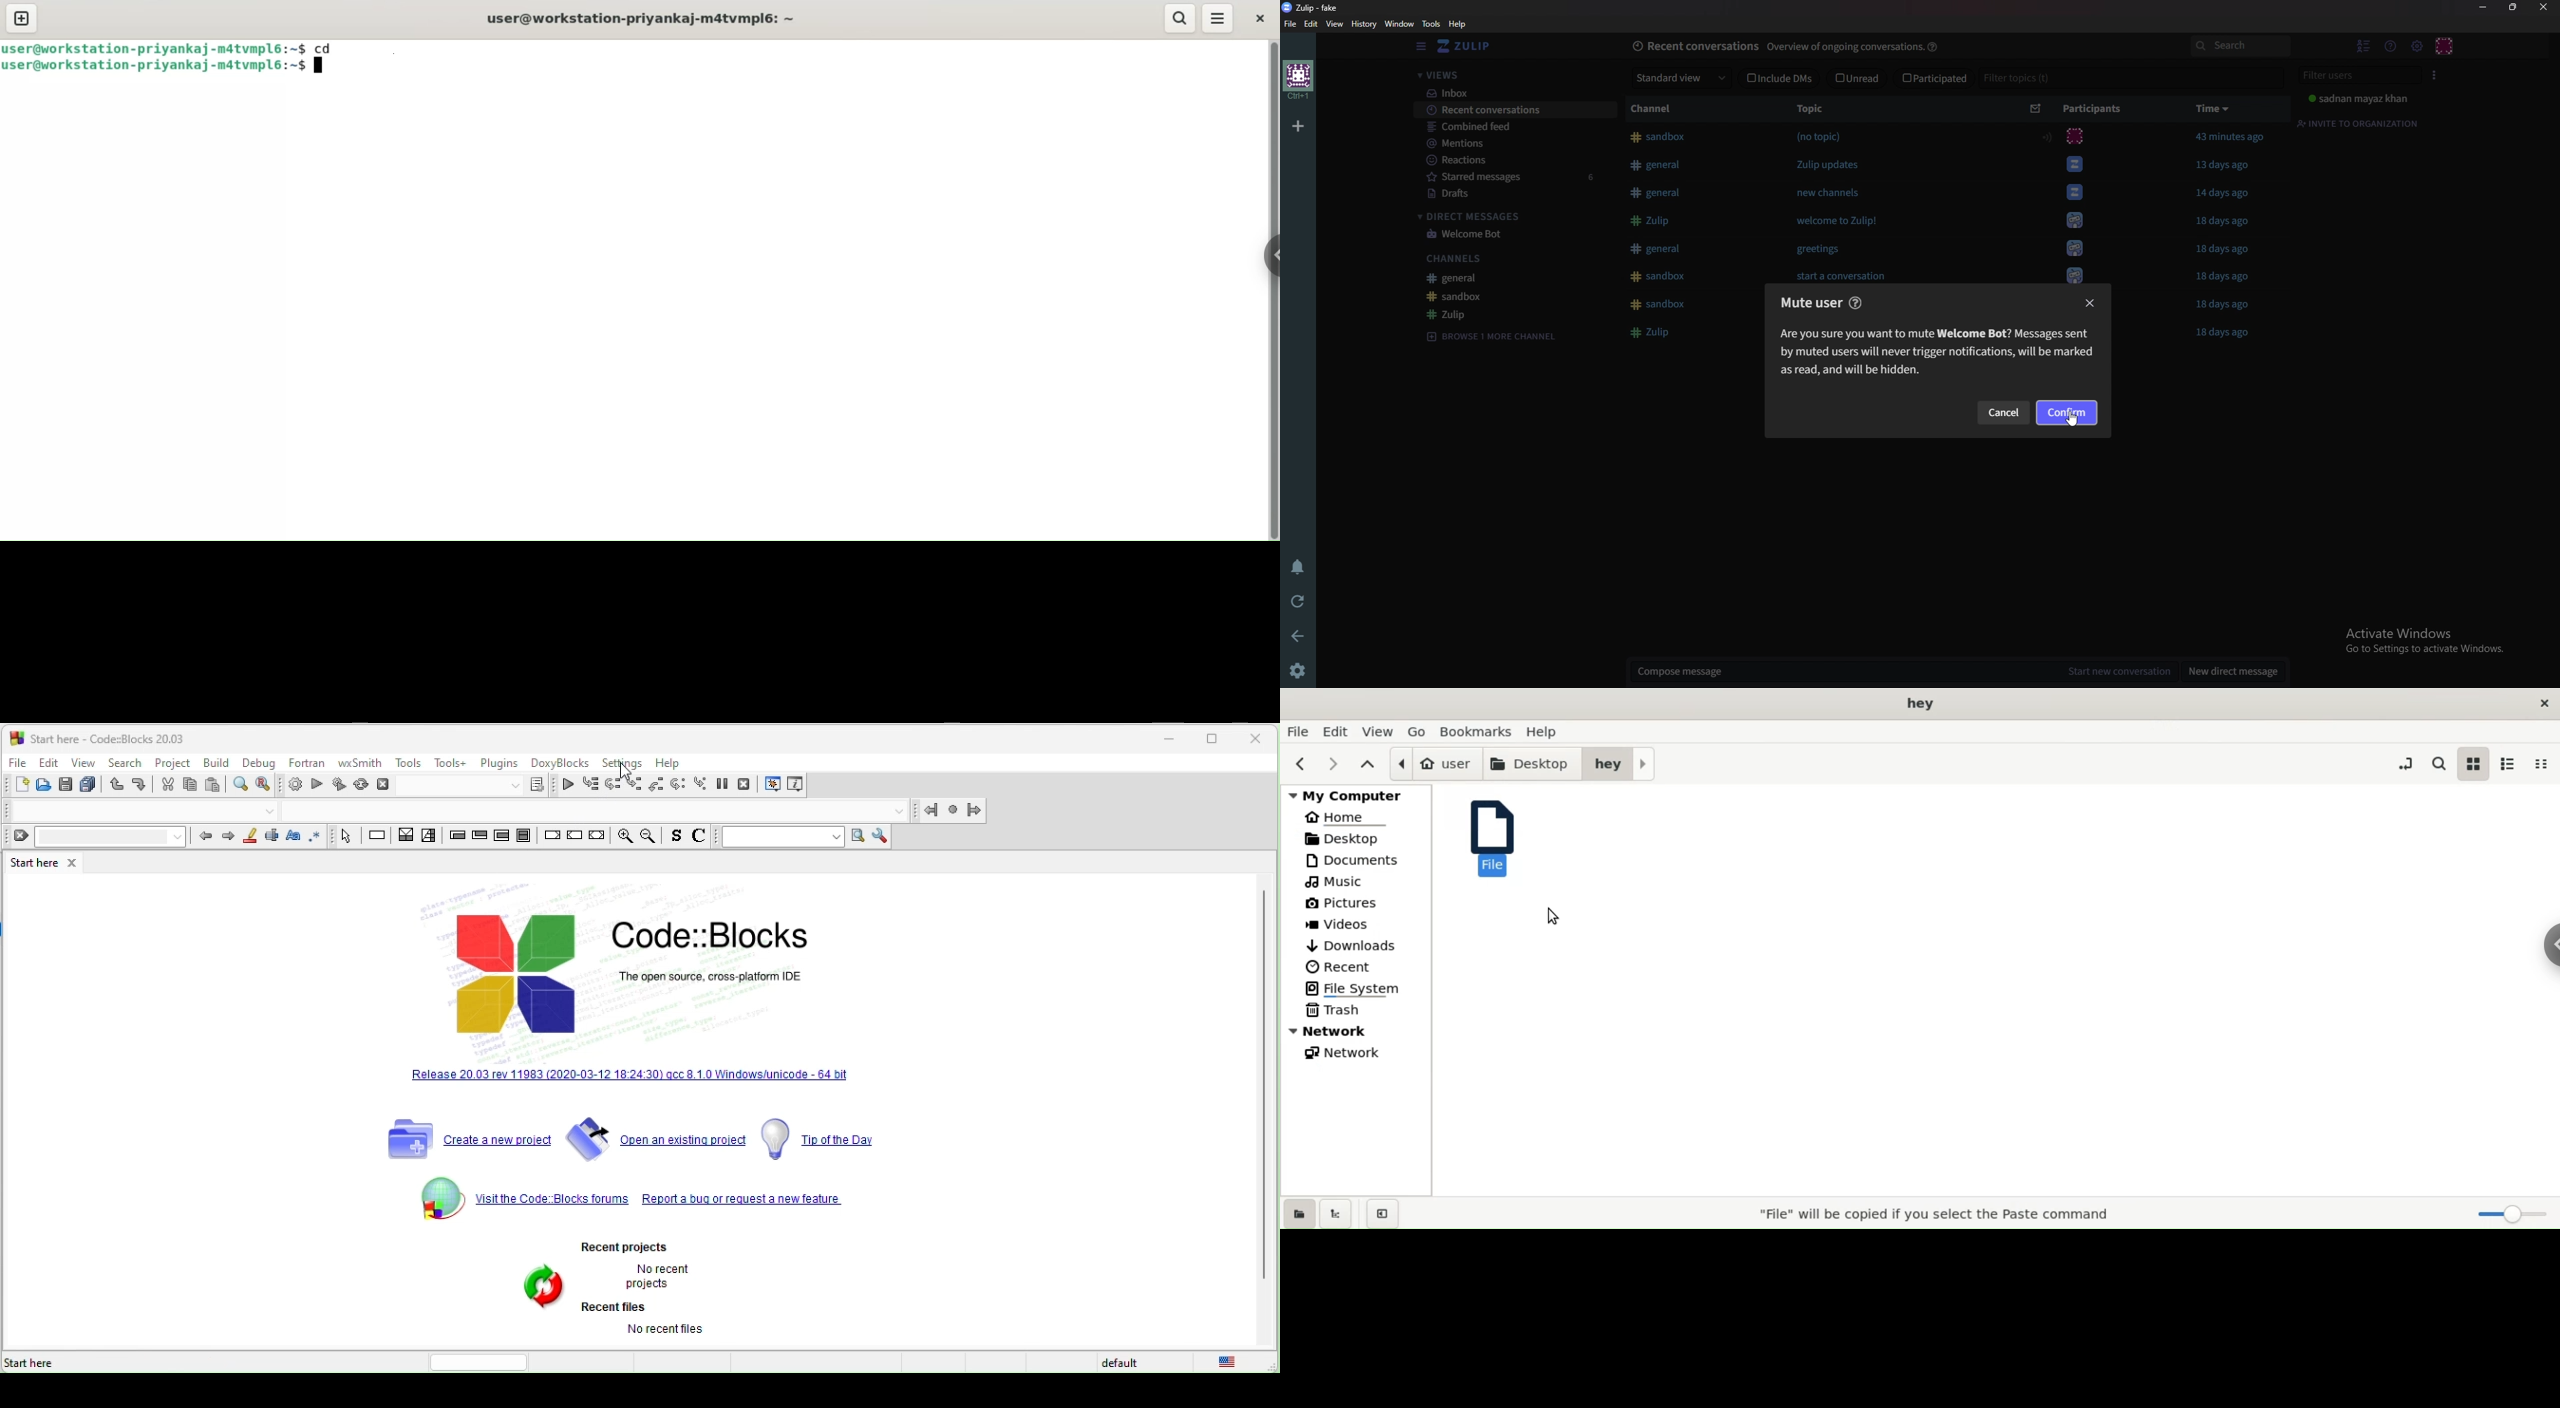 This screenshot has width=2576, height=1428. Describe the element at coordinates (1421, 47) in the screenshot. I see `Hide sidebar` at that location.